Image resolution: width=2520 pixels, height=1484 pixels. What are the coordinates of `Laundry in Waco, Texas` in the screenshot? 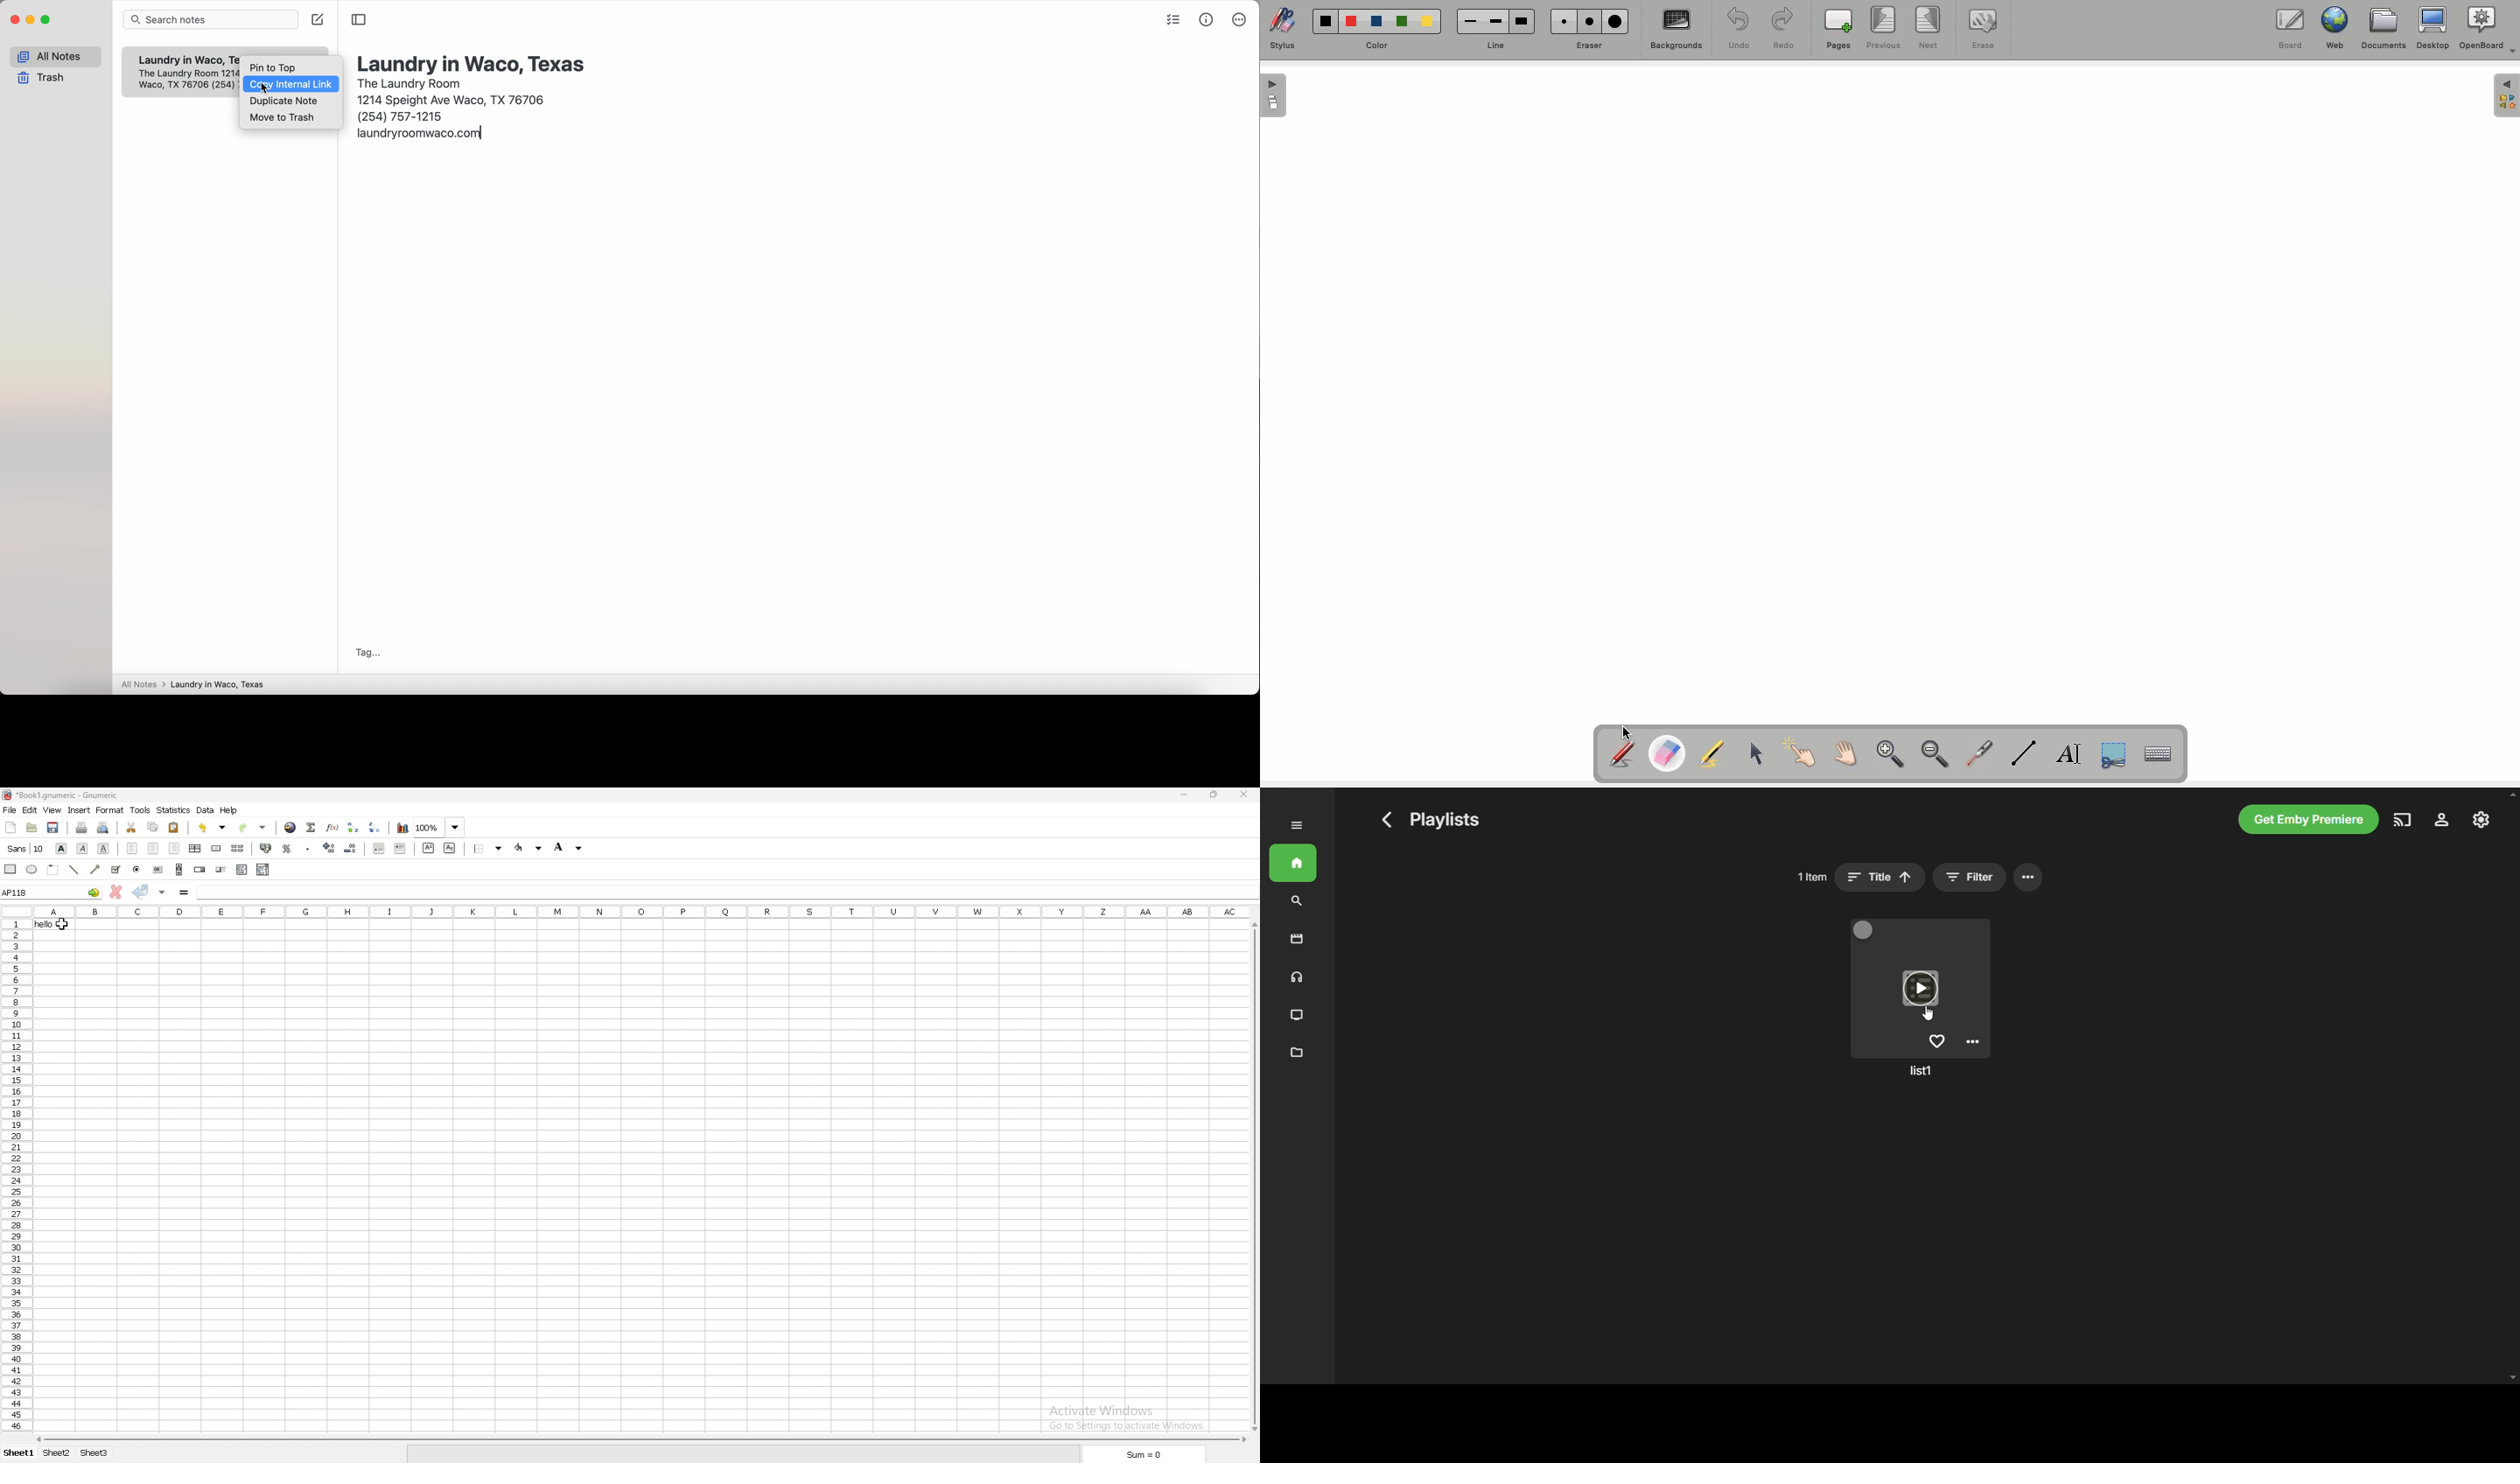 It's located at (184, 61).